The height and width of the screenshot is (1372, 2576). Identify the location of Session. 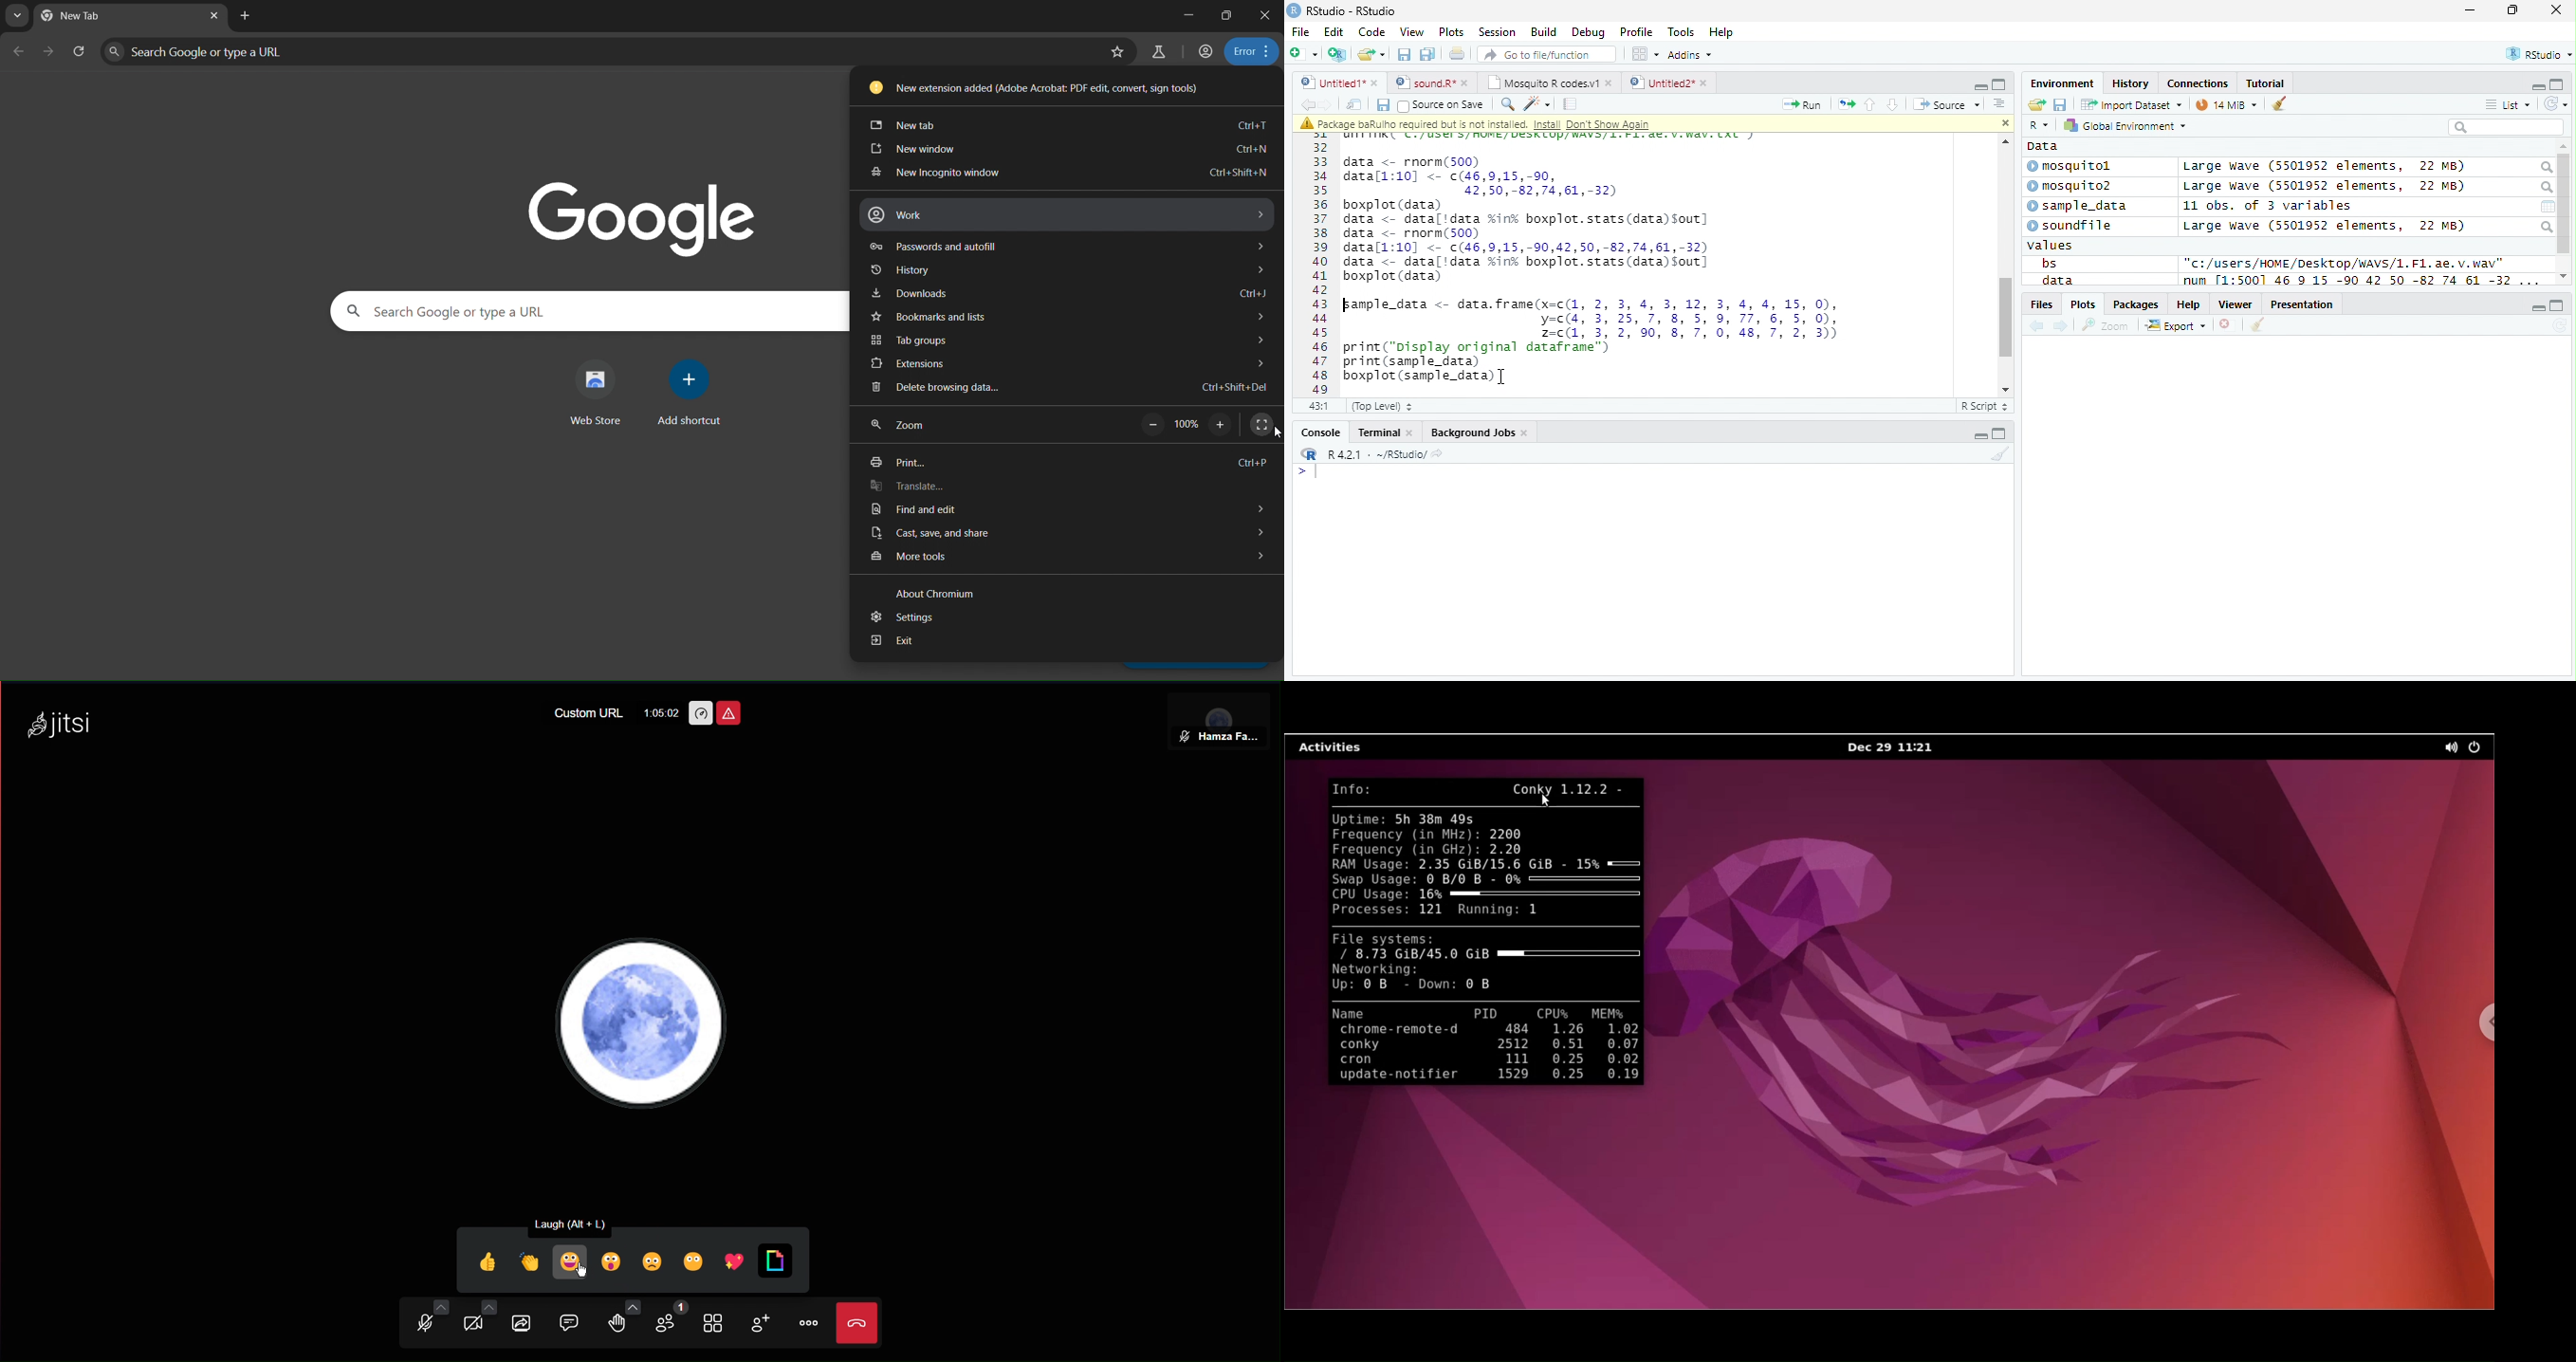
(1497, 31).